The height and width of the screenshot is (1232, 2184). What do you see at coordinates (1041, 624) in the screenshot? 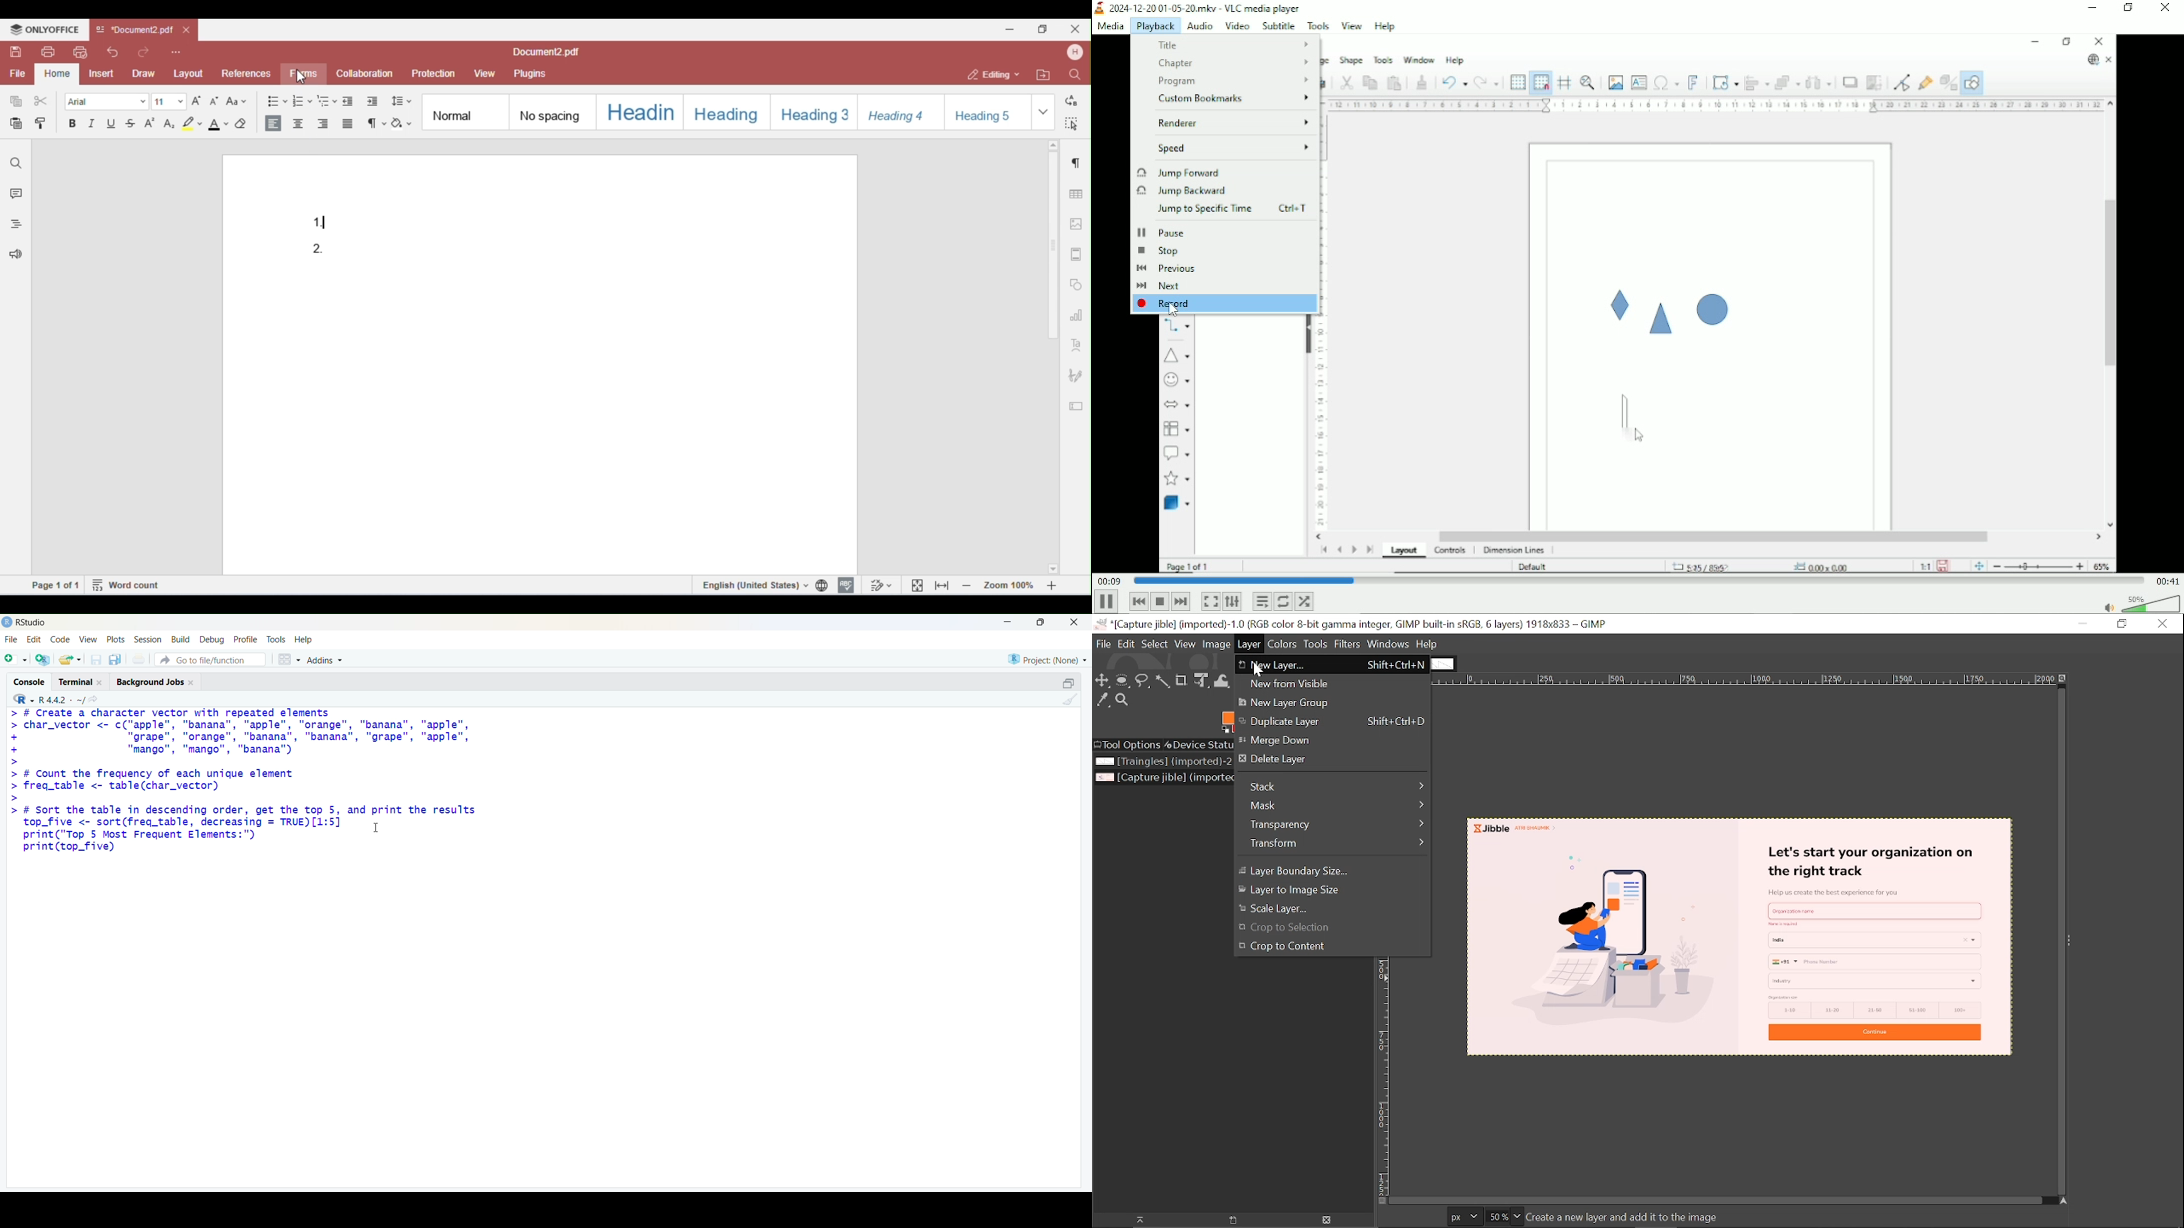
I see `Maximize` at bounding box center [1041, 624].